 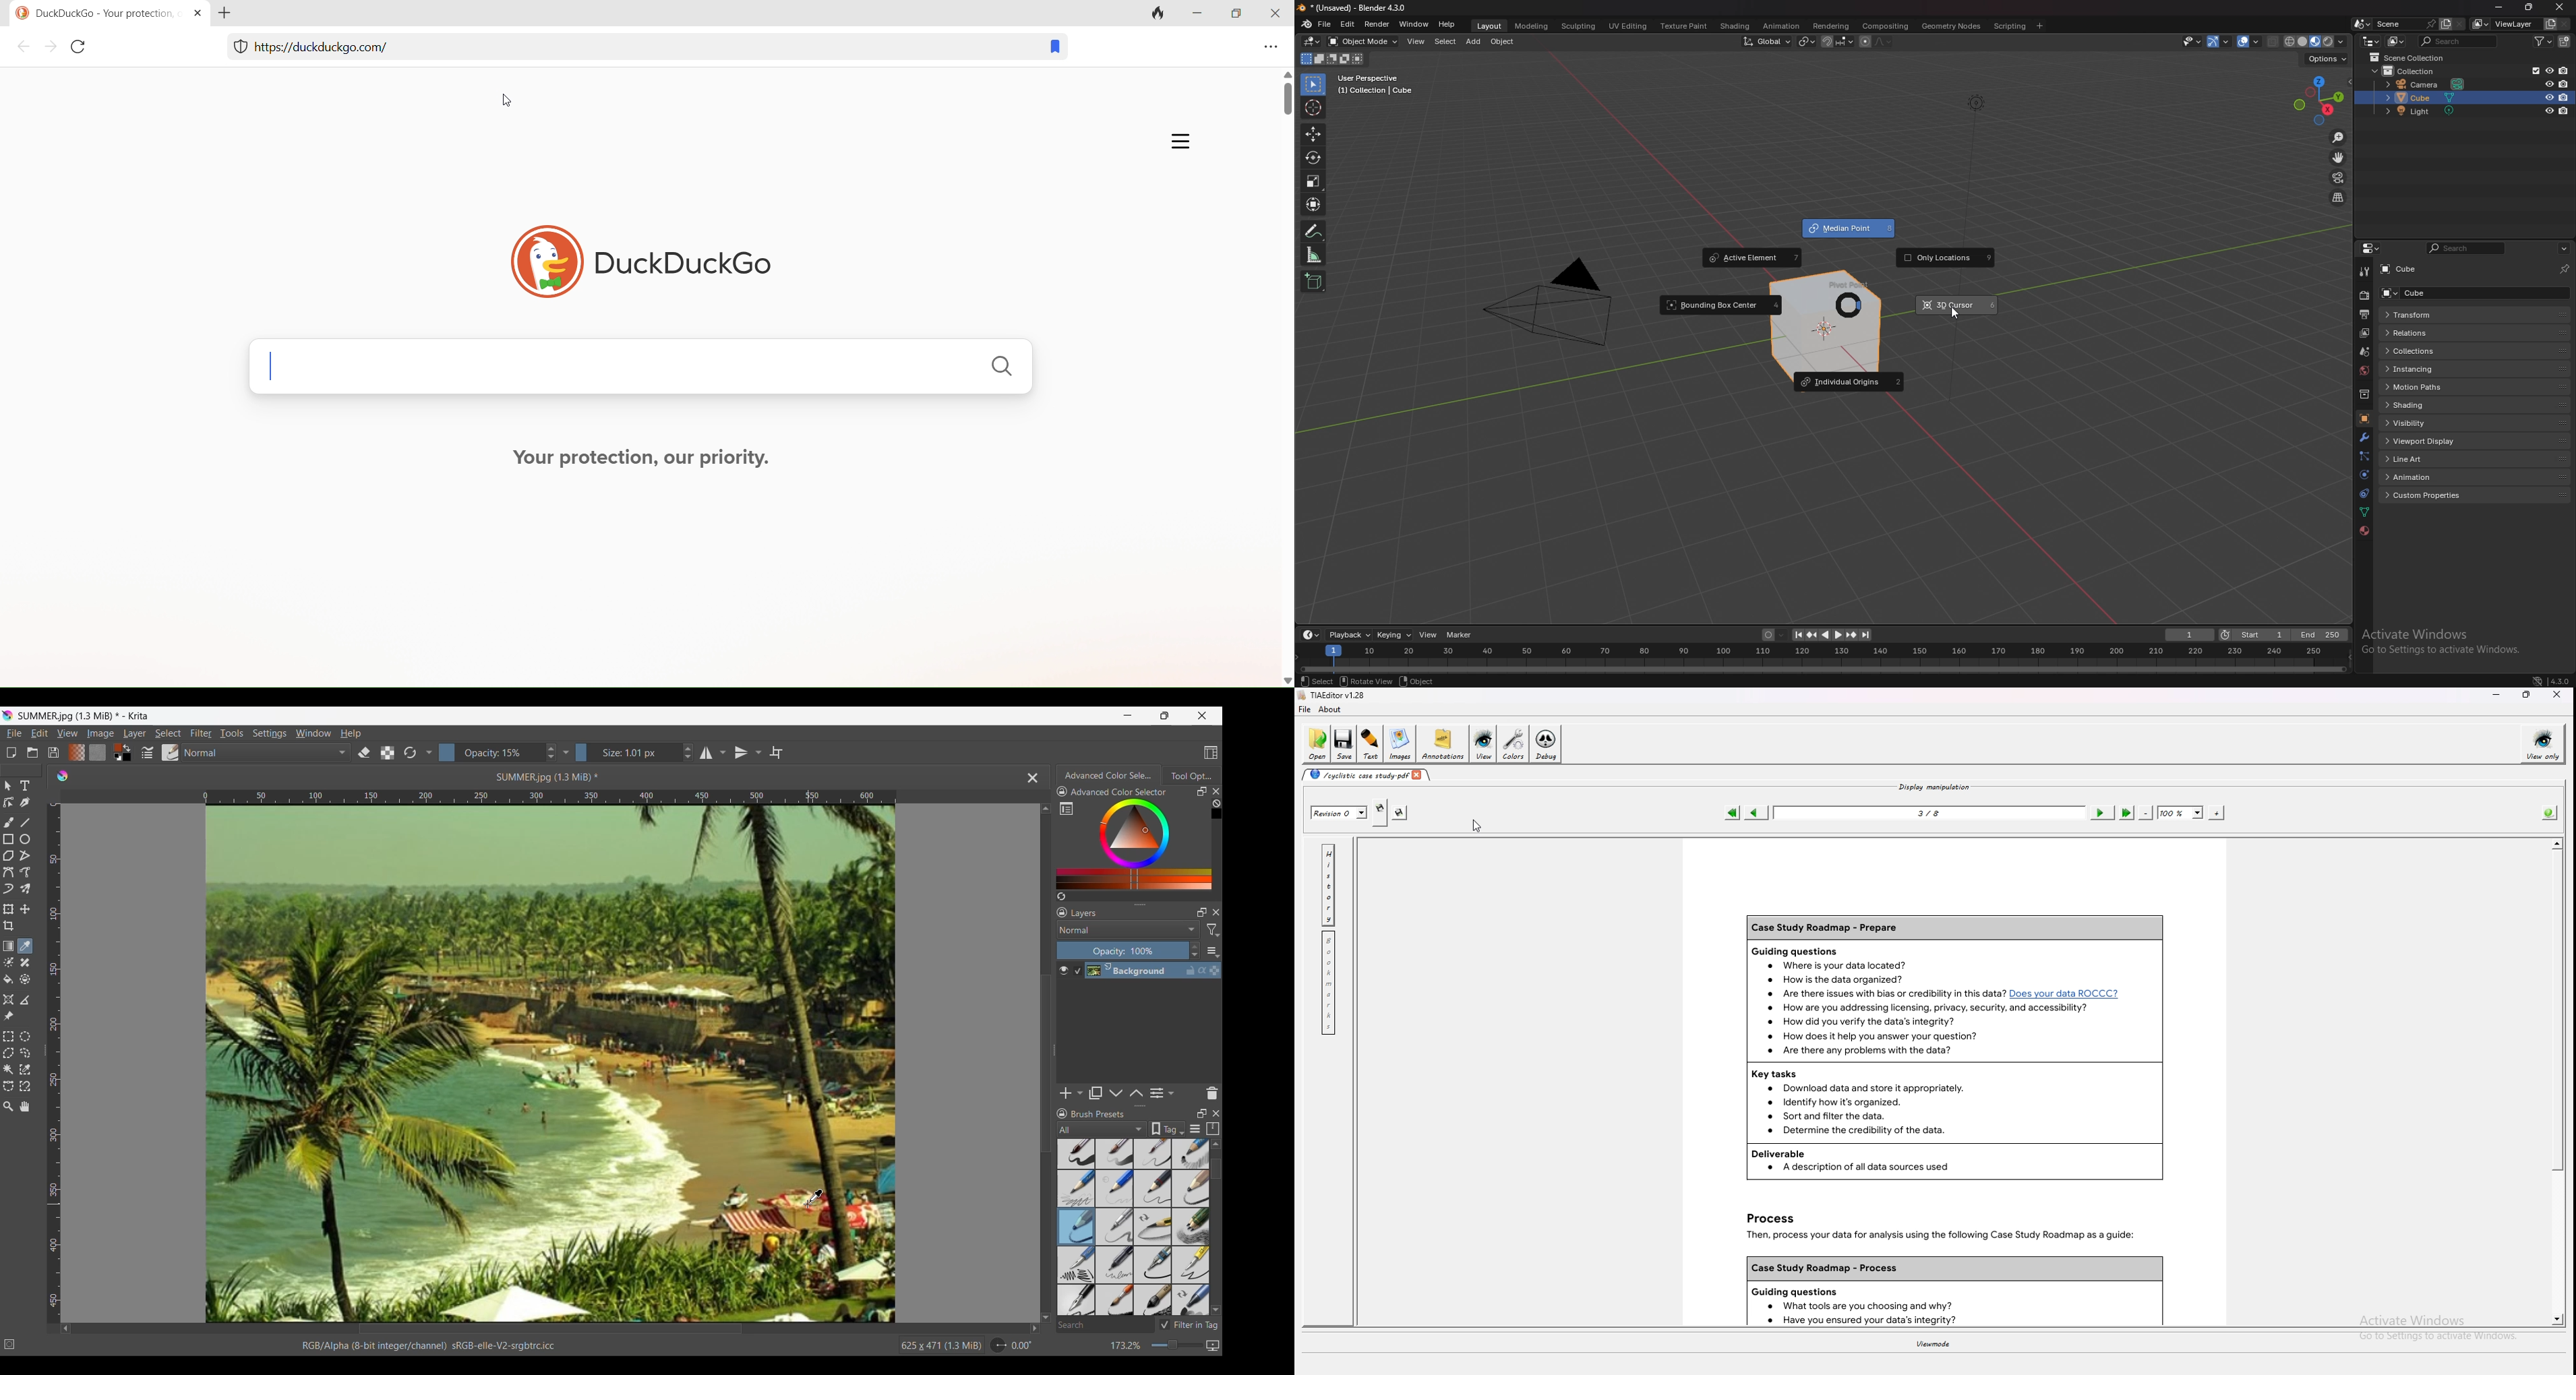 I want to click on Fill patterns, so click(x=97, y=752).